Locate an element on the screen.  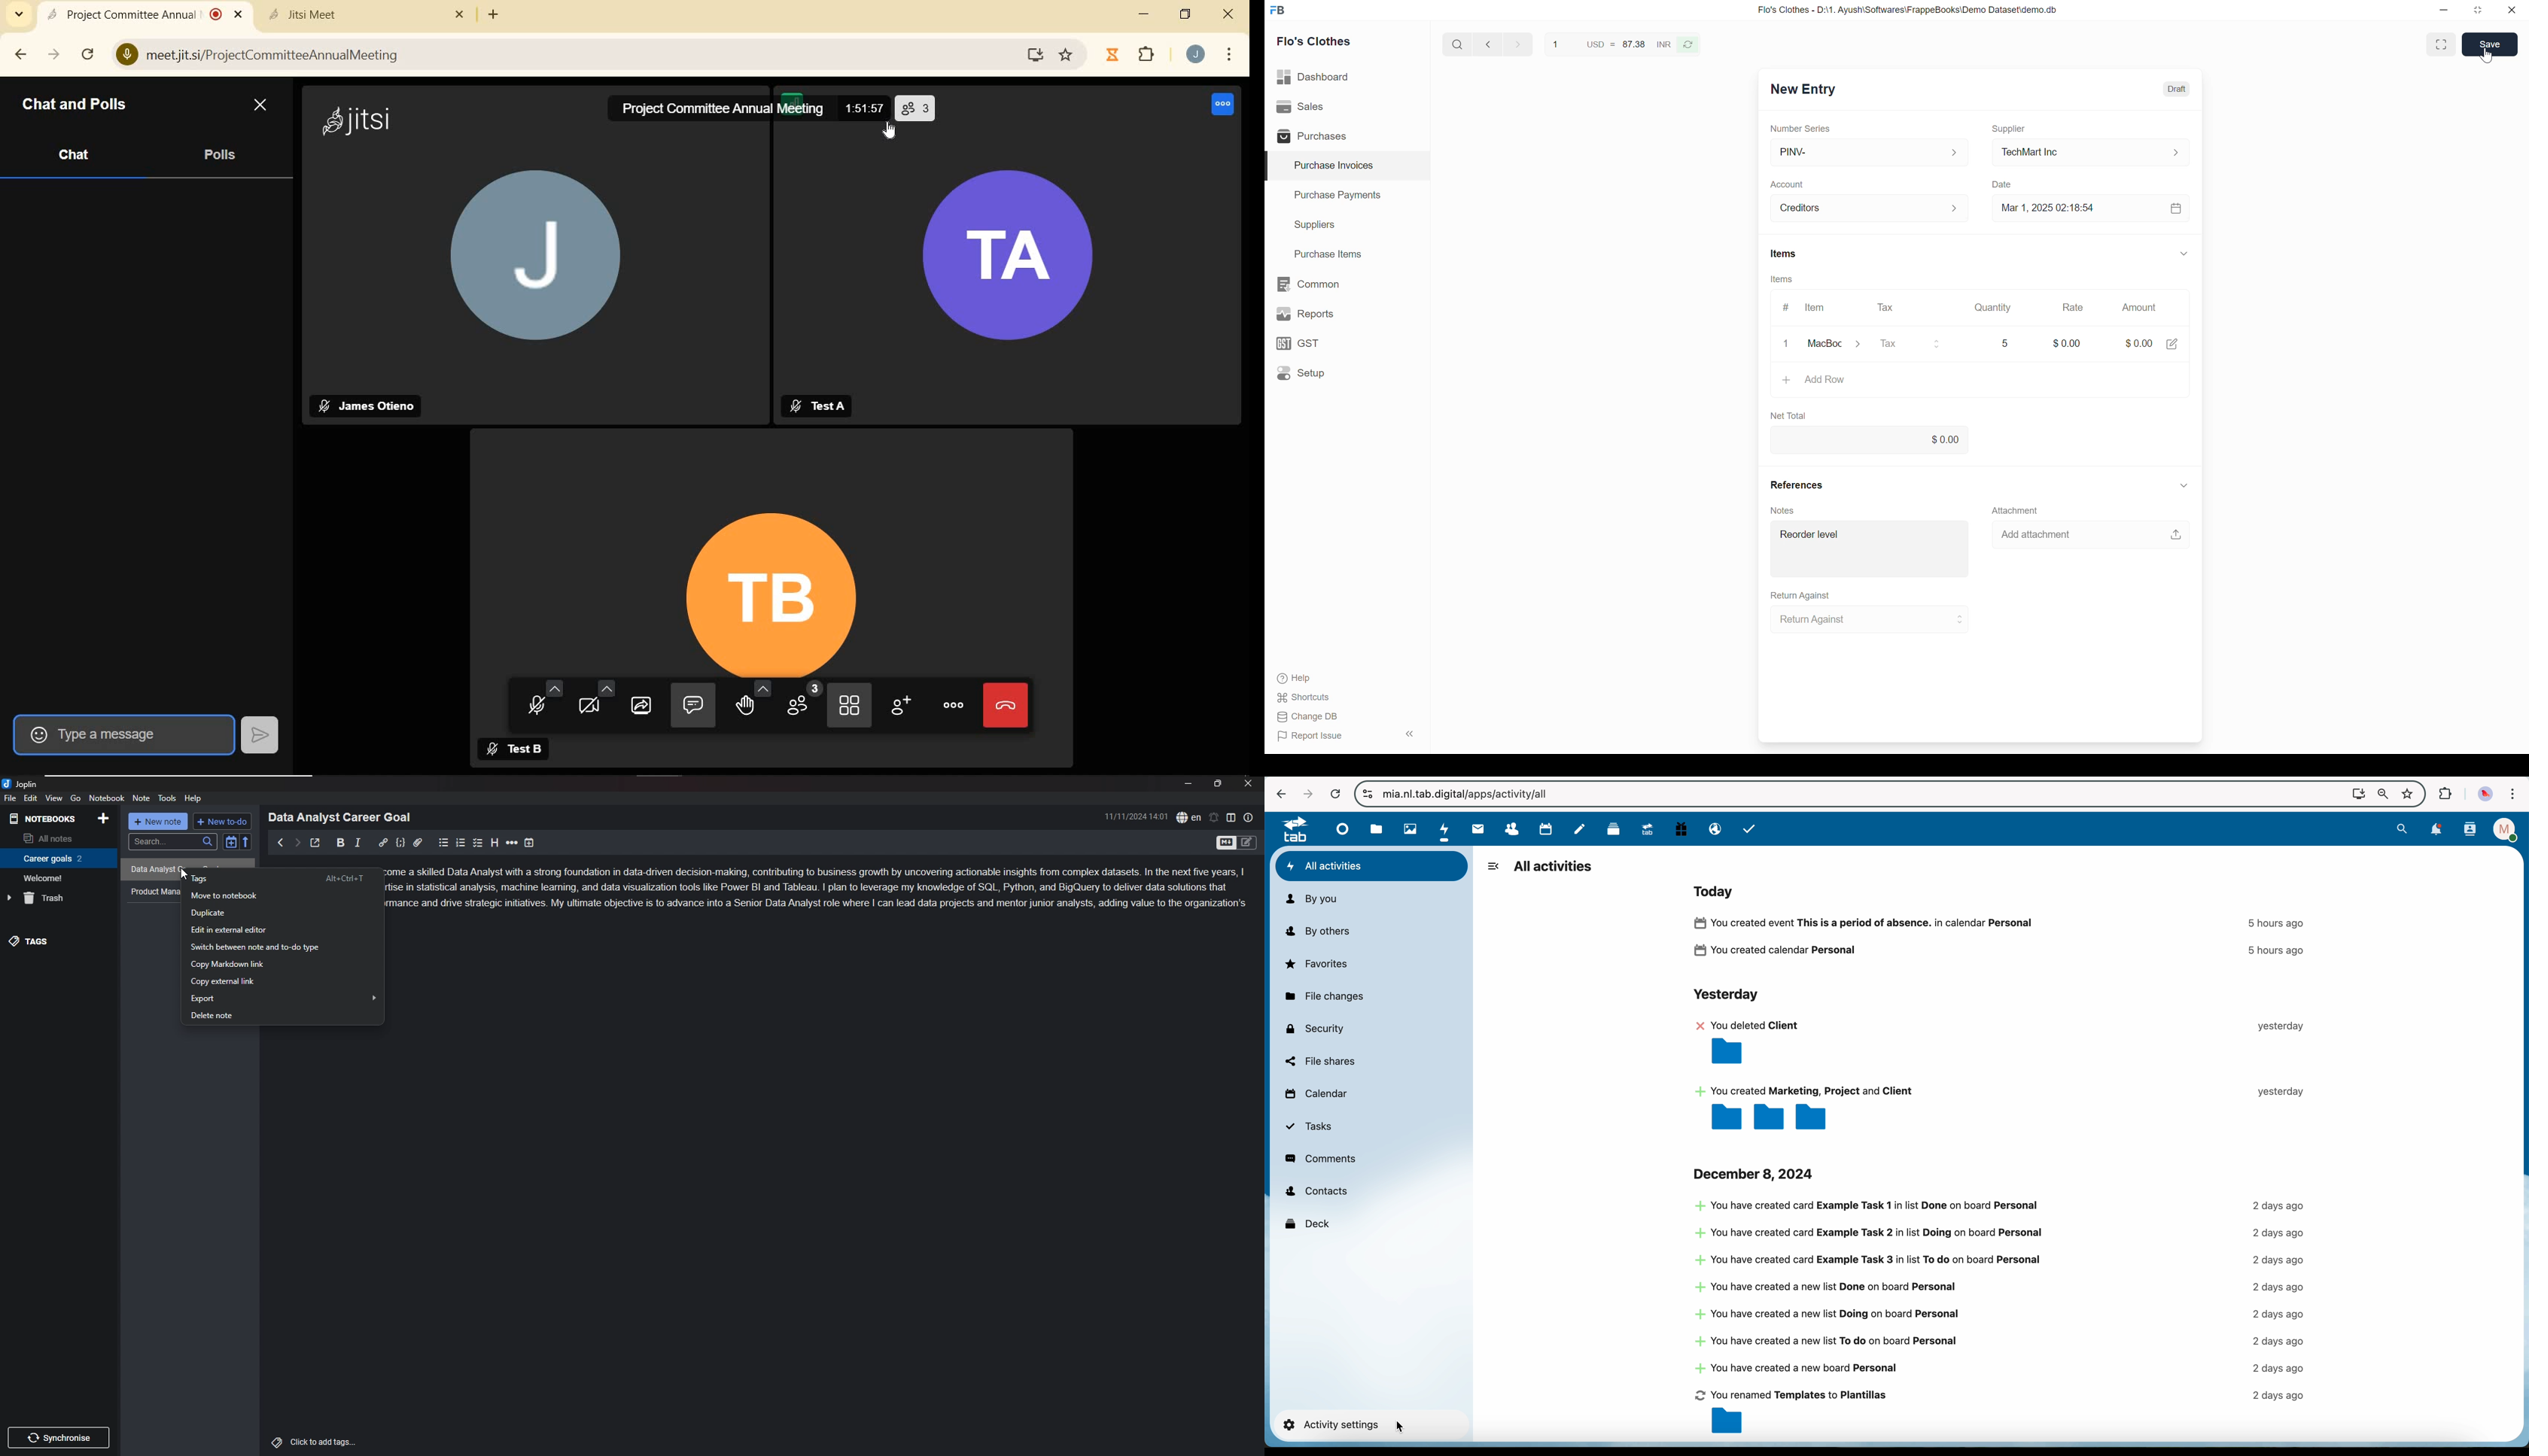
Data Analyst Career Goal is located at coordinates (344, 817).